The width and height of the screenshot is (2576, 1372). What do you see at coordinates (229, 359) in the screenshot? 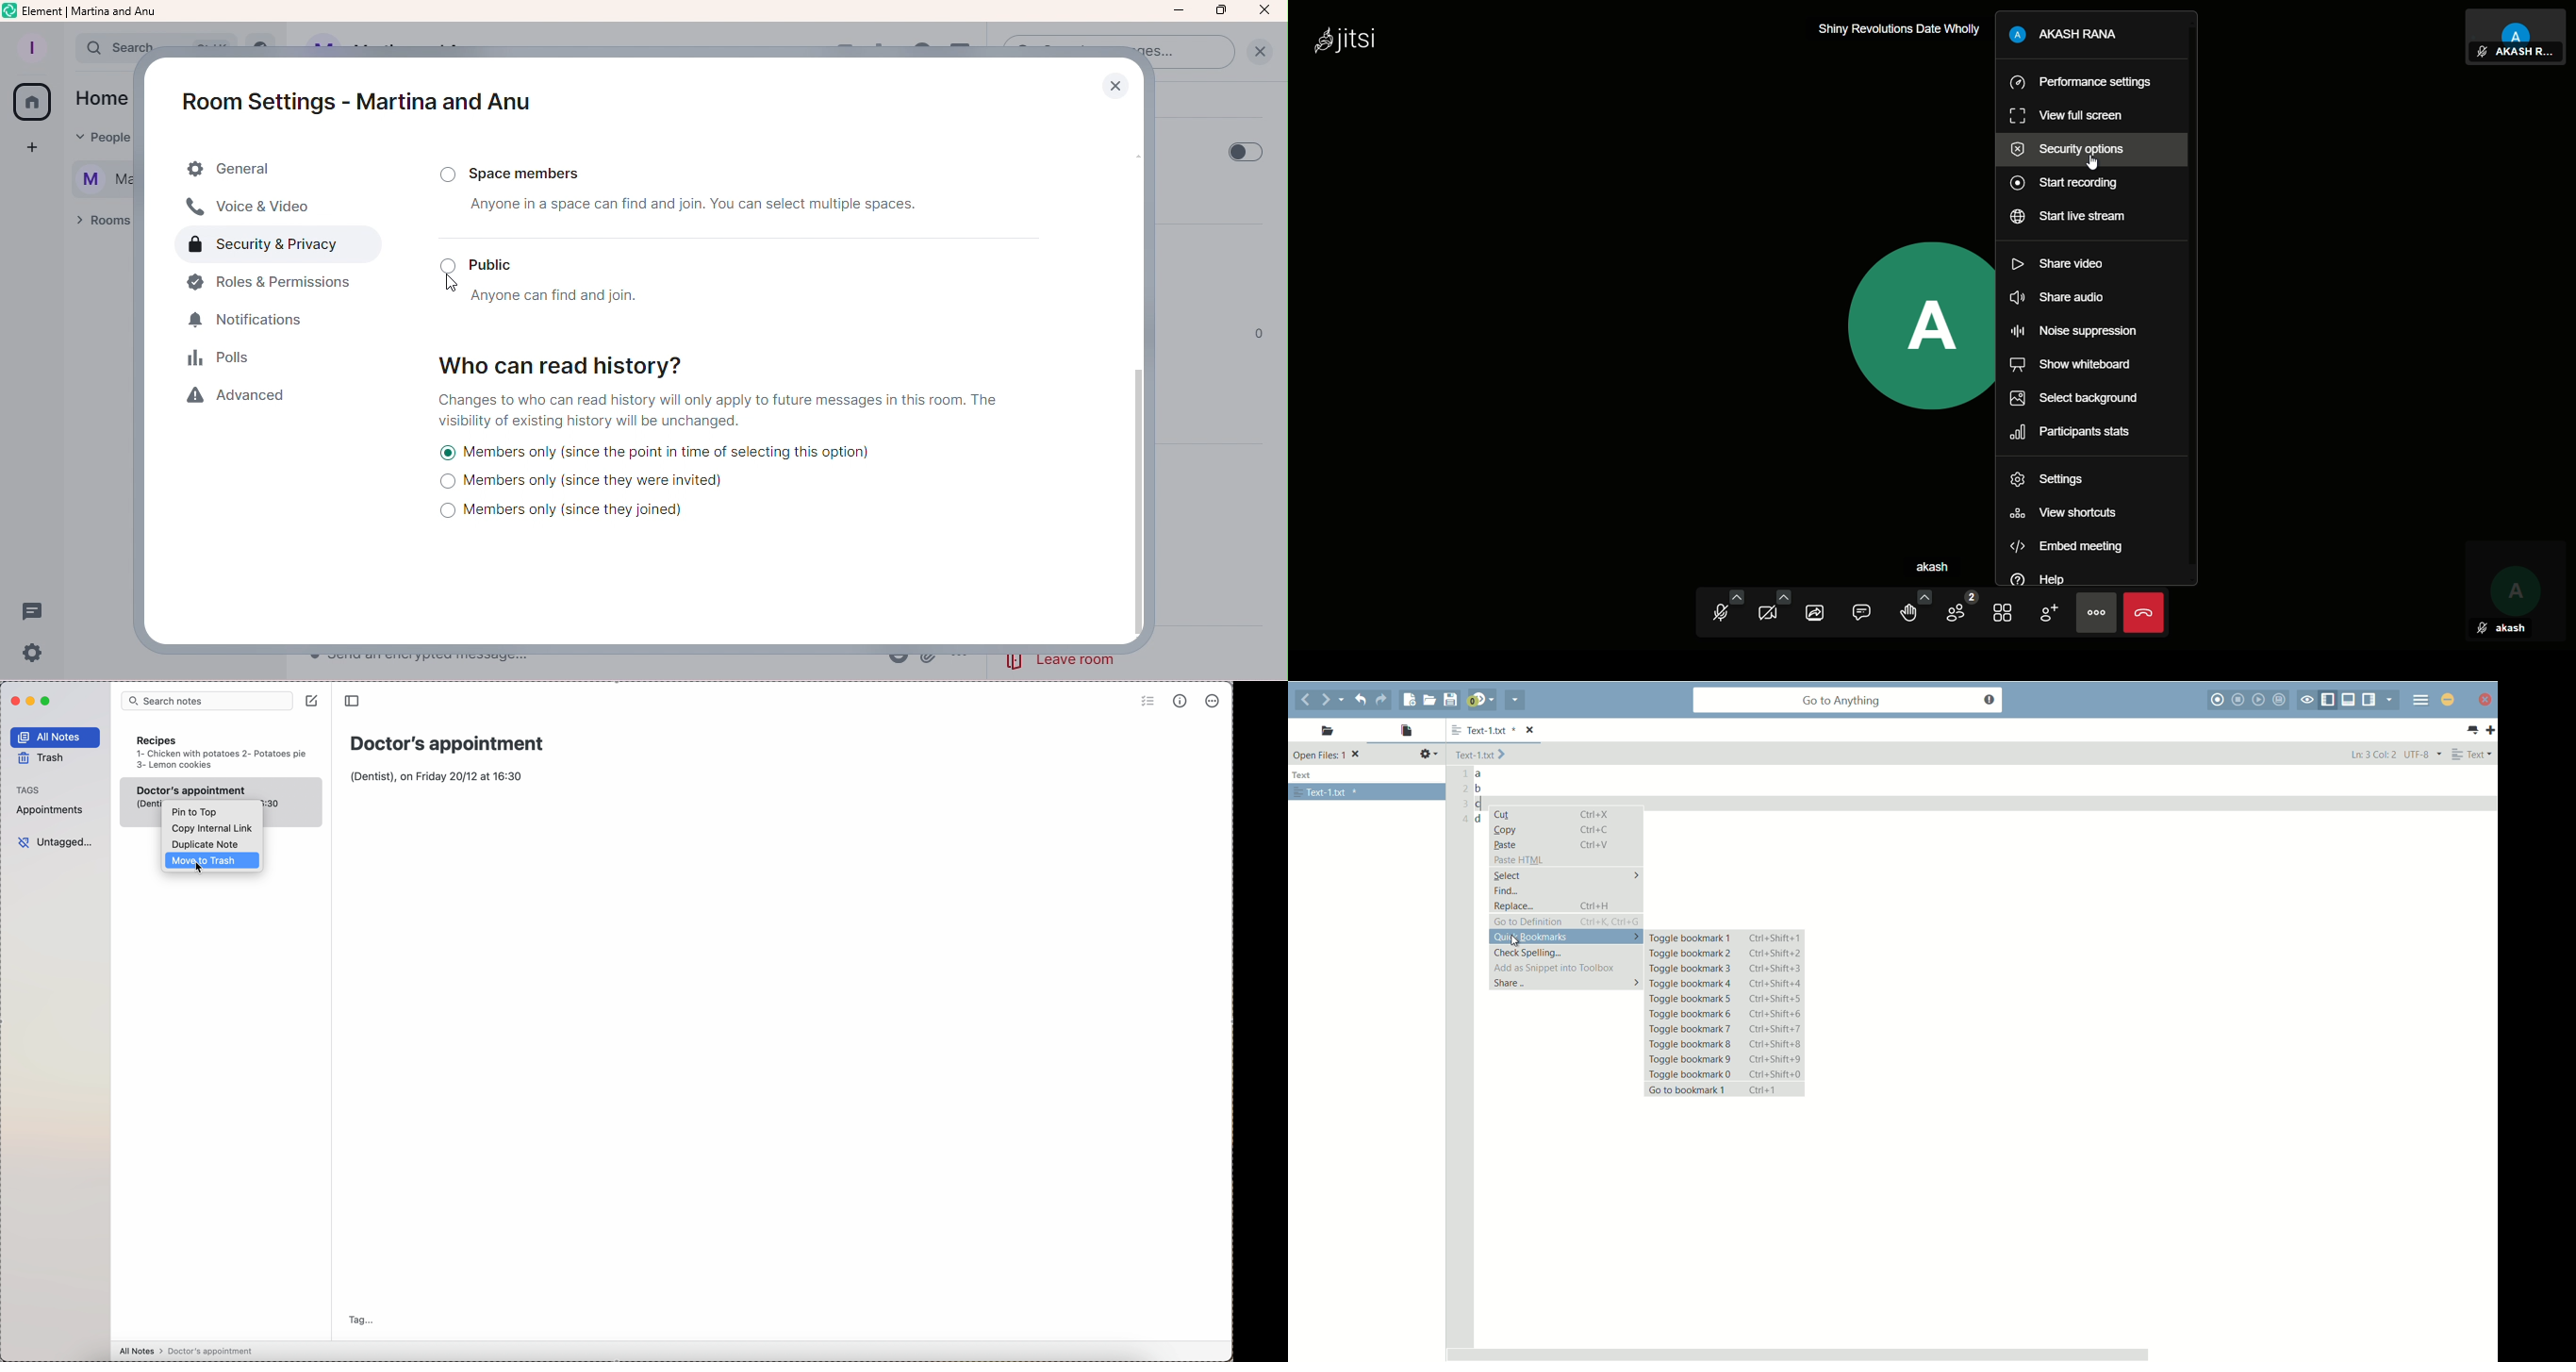
I see `Polls` at bounding box center [229, 359].